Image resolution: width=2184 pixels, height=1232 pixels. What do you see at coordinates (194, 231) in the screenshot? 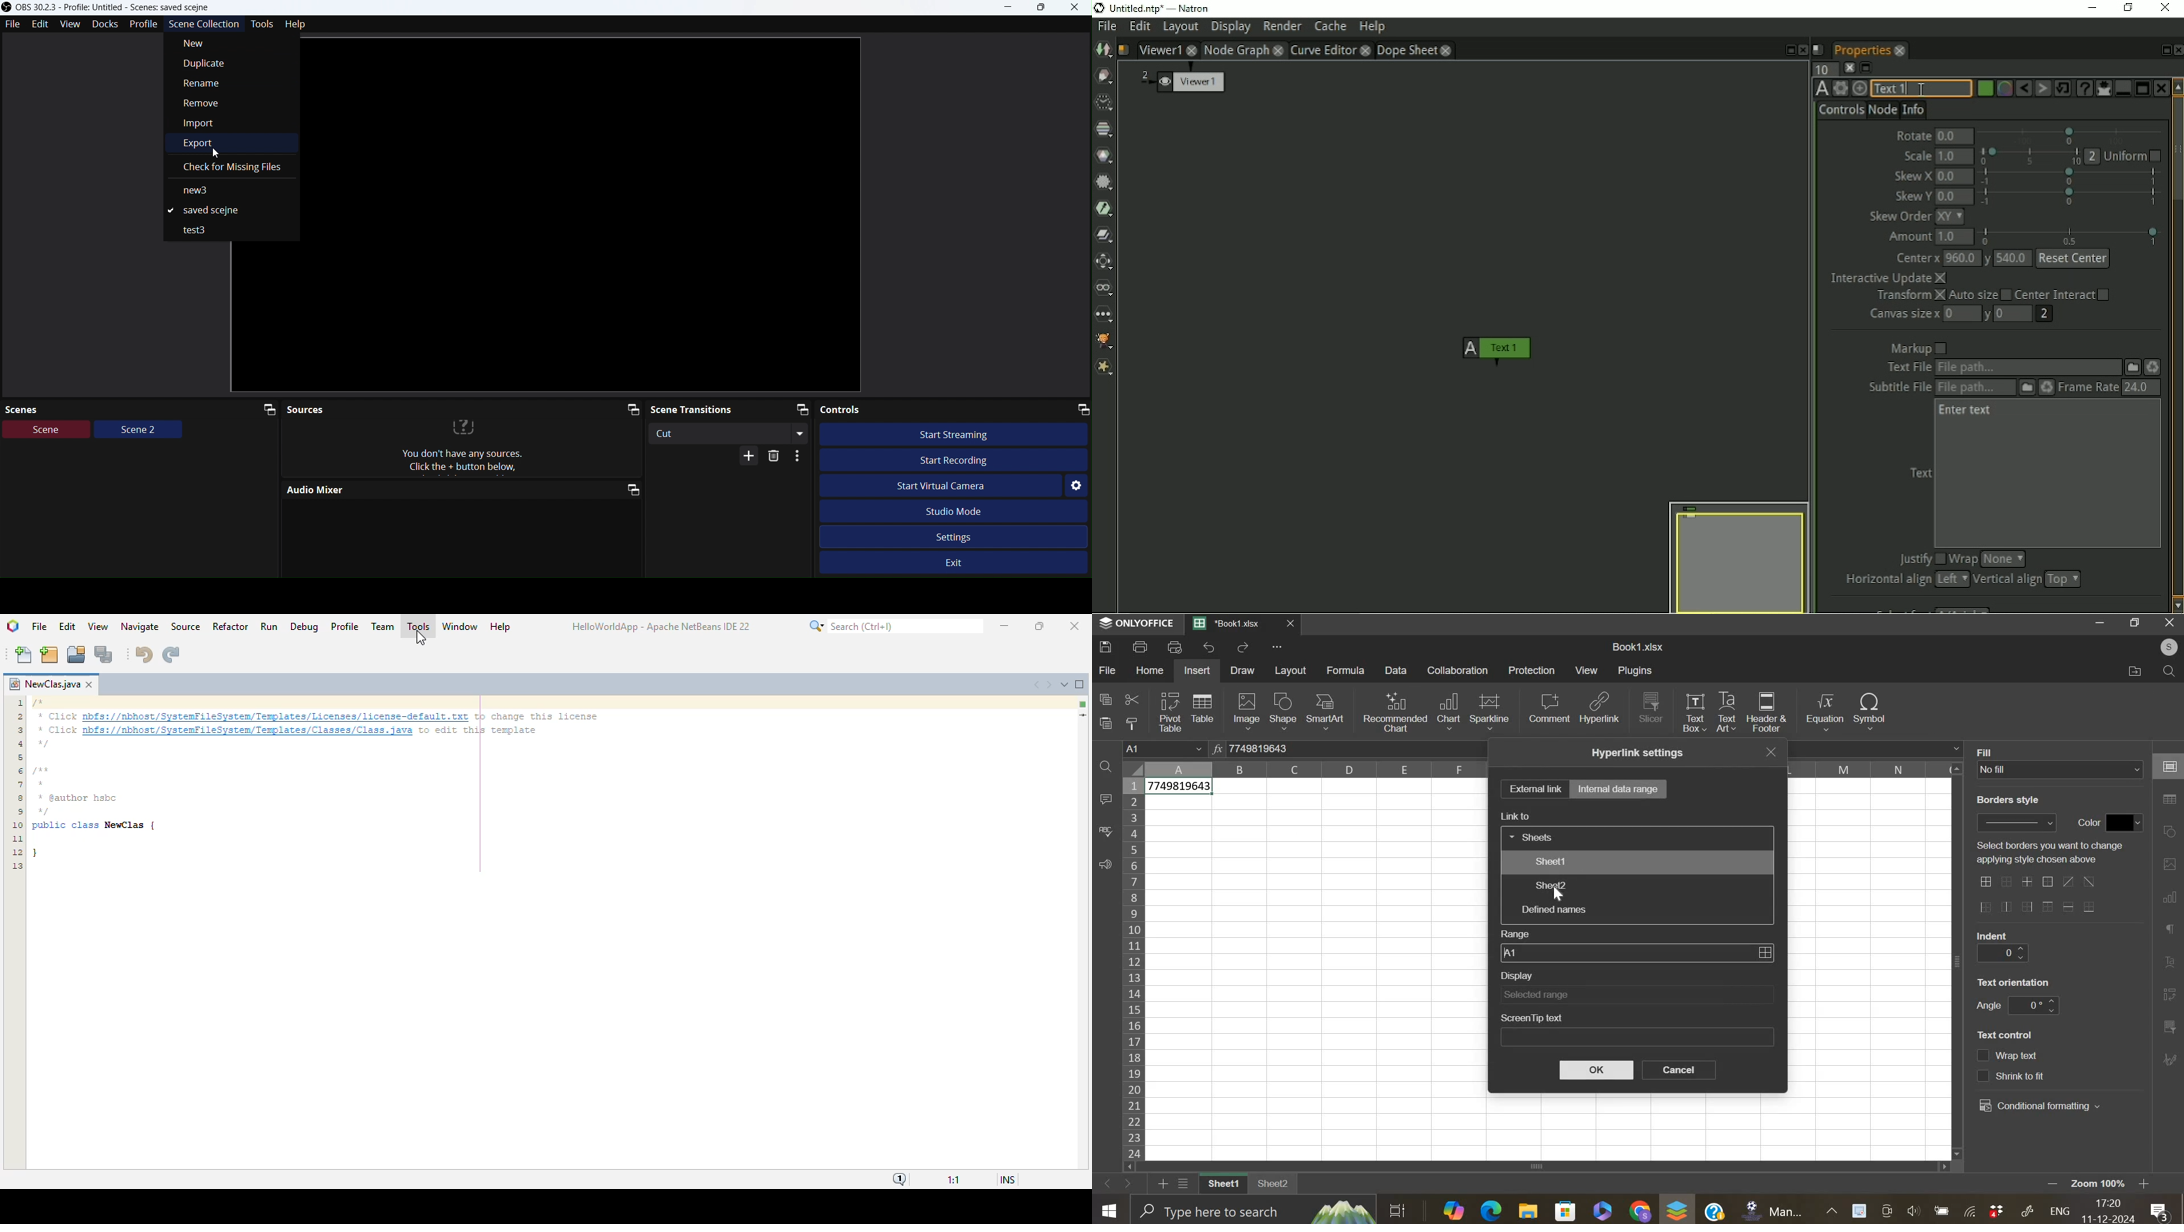
I see `test3` at bounding box center [194, 231].